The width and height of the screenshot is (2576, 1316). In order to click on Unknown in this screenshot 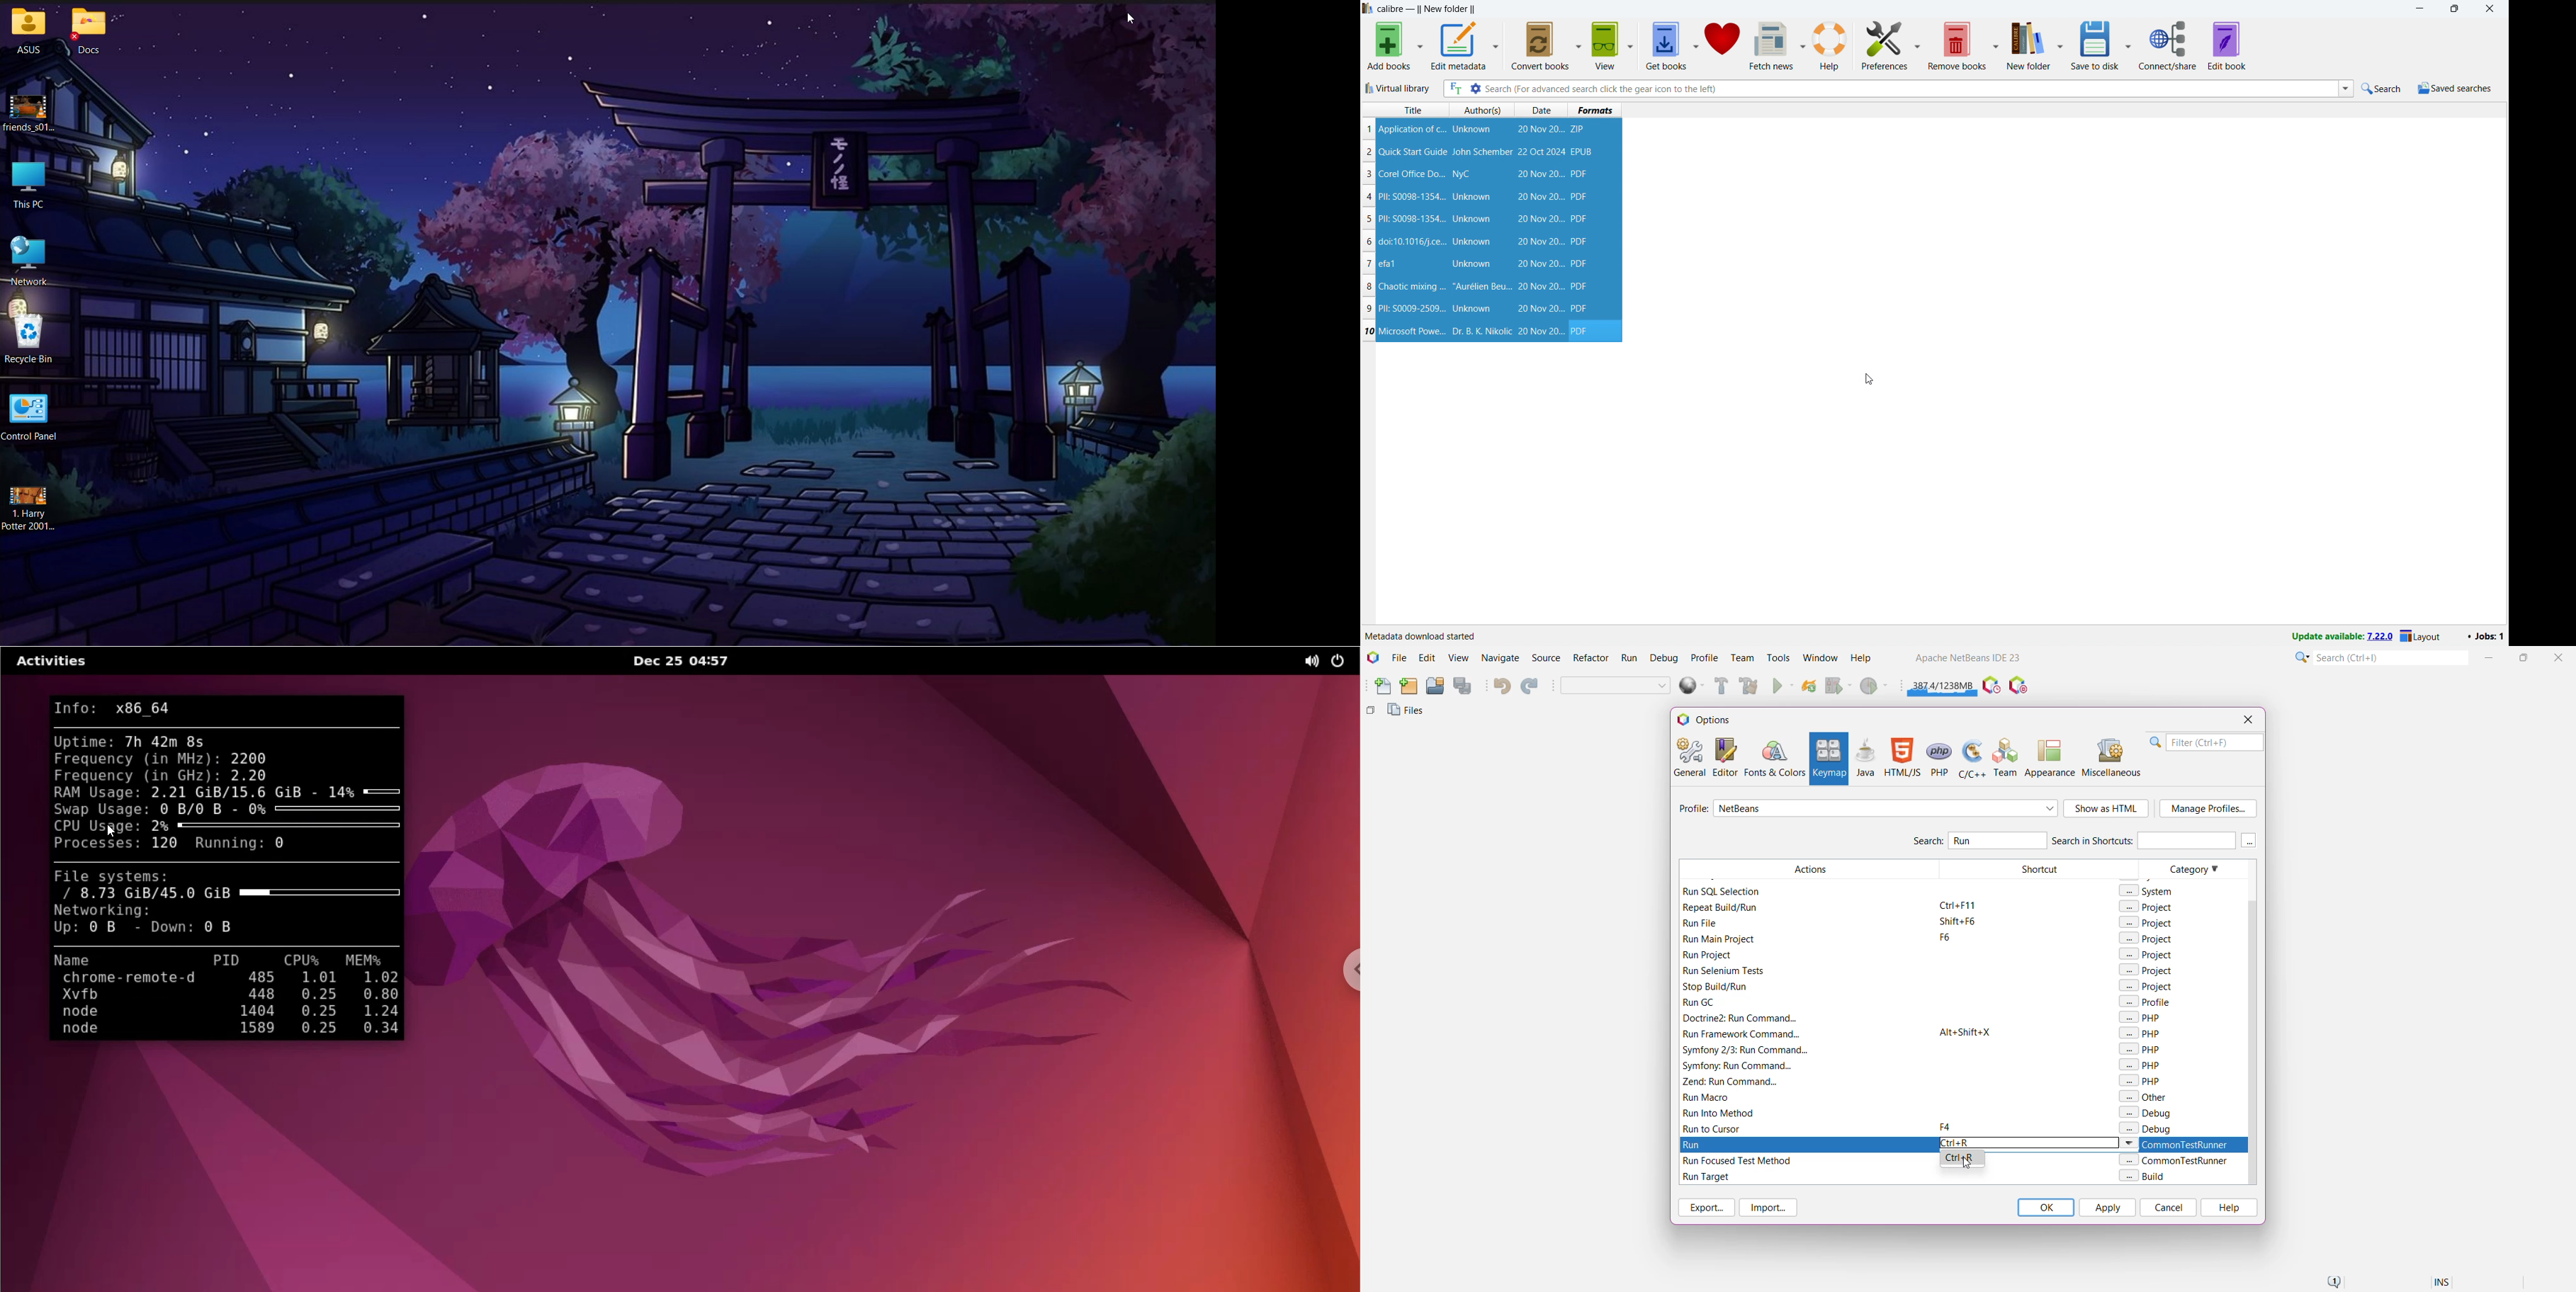, I will do `click(1472, 219)`.